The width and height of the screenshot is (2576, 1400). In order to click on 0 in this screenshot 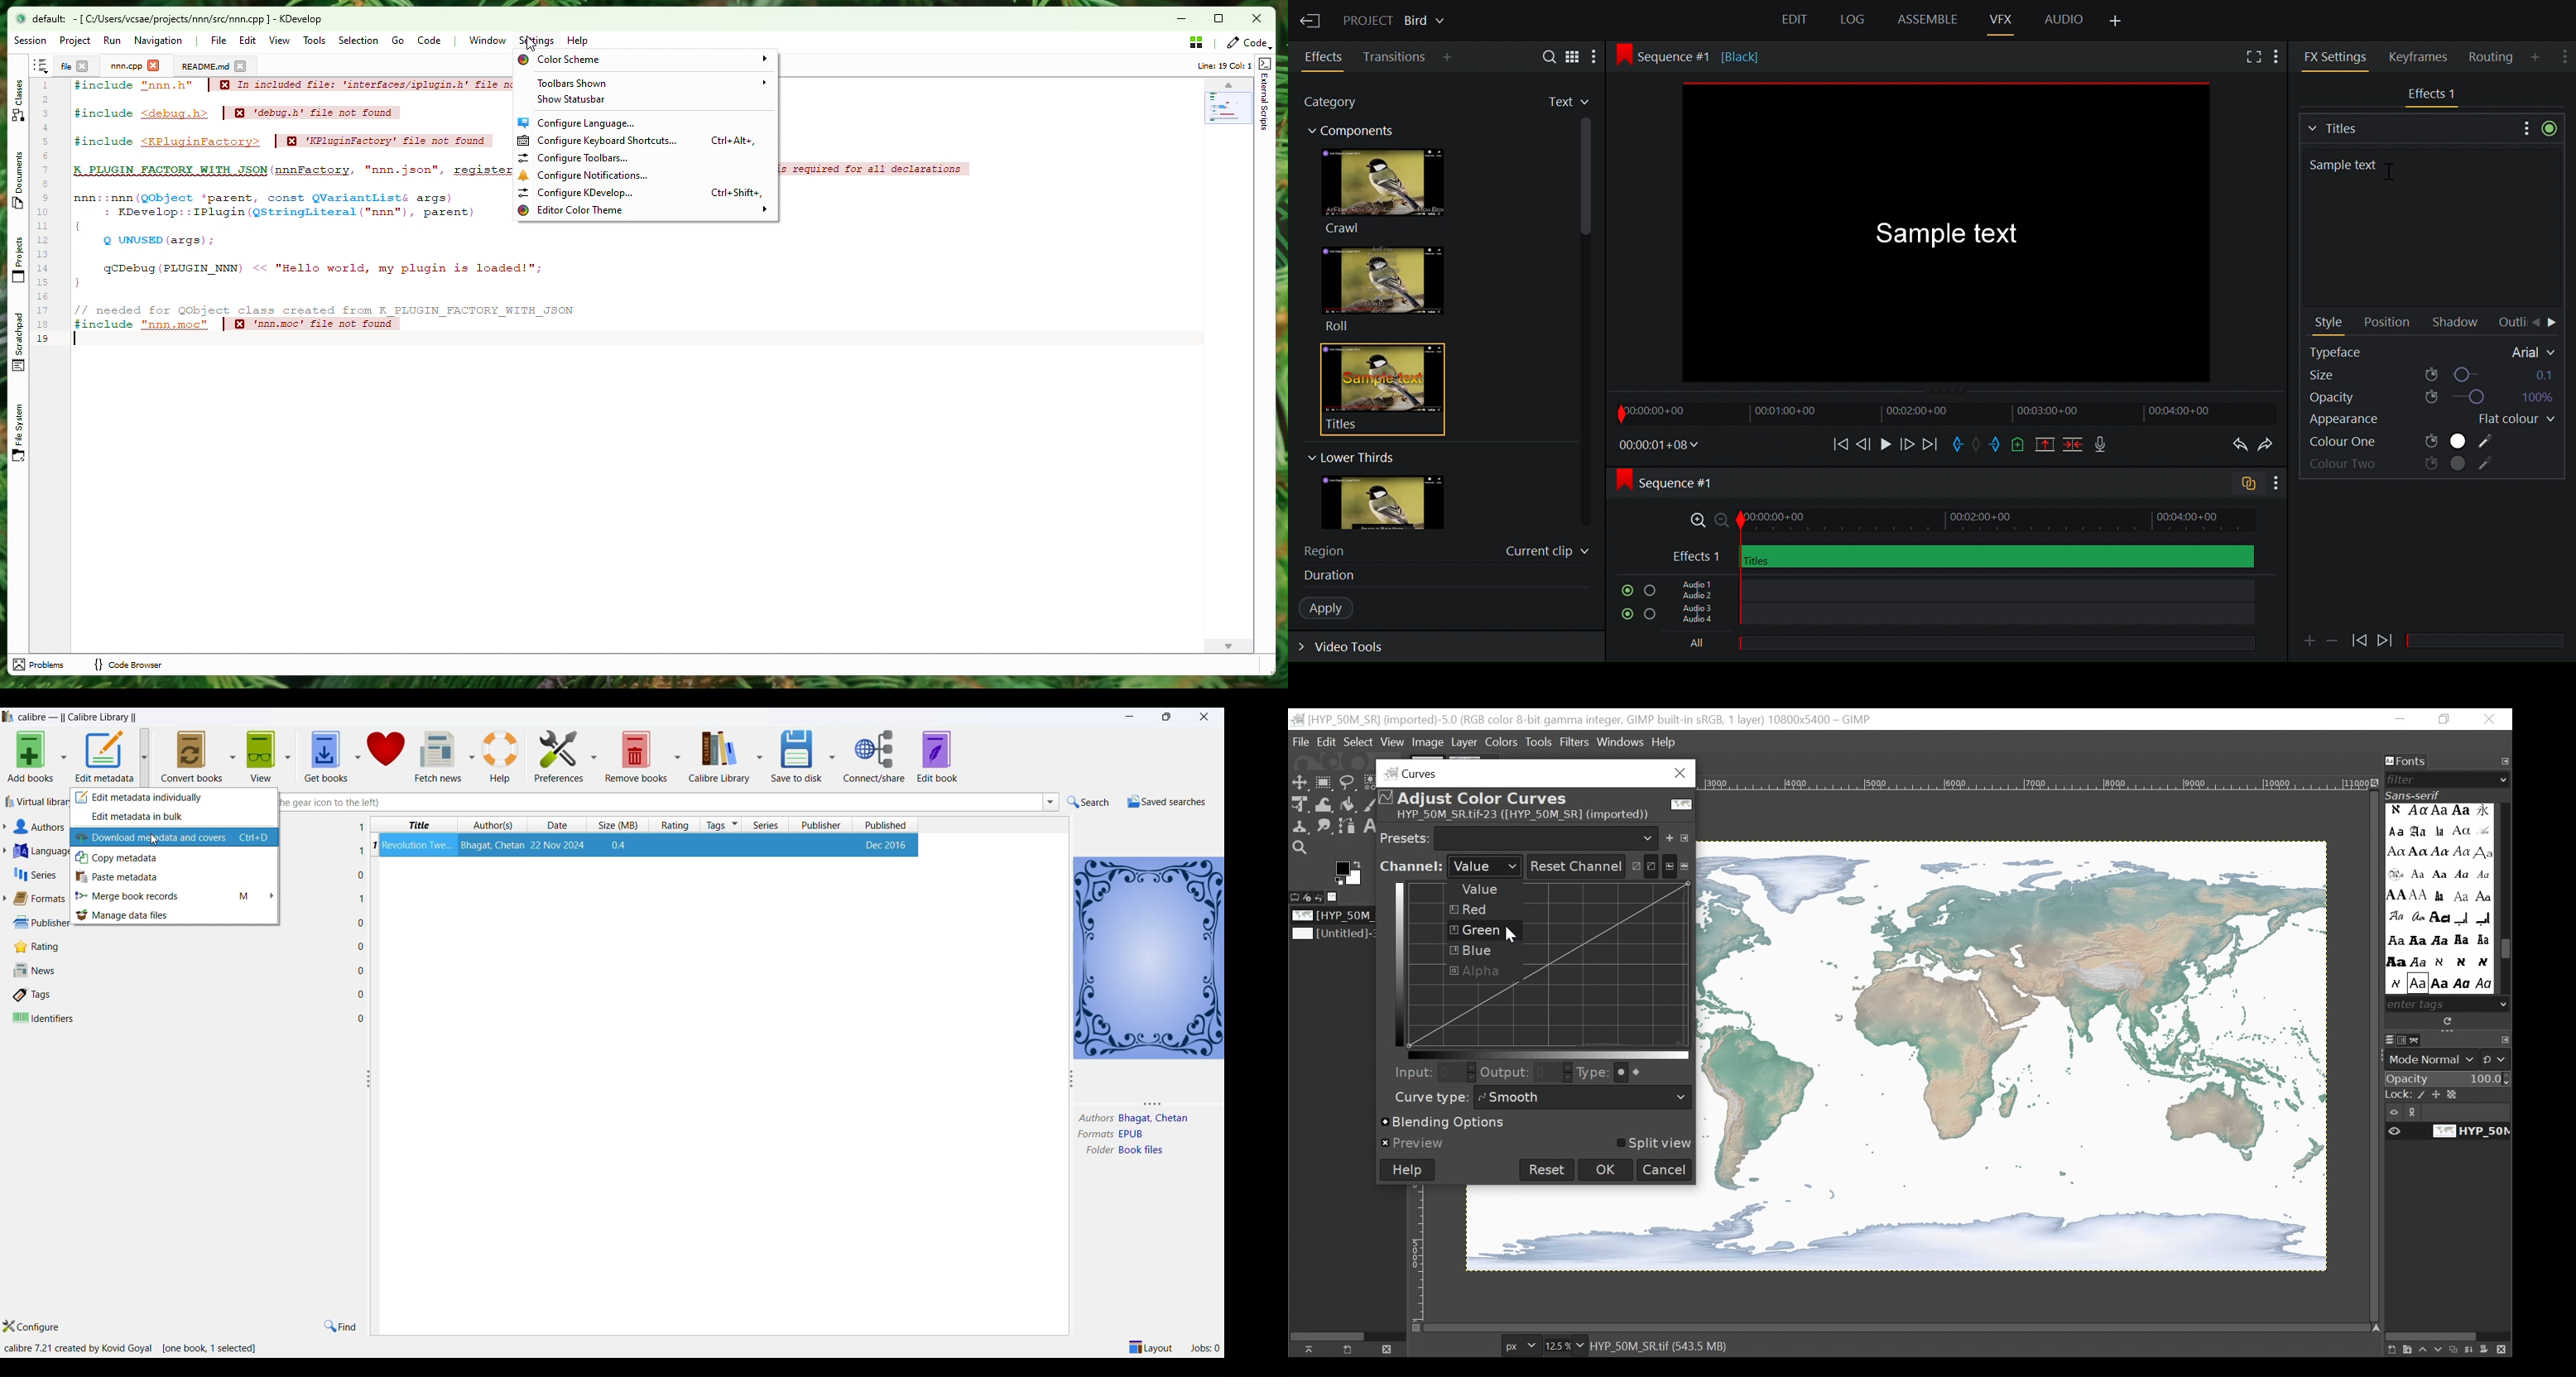, I will do `click(362, 945)`.